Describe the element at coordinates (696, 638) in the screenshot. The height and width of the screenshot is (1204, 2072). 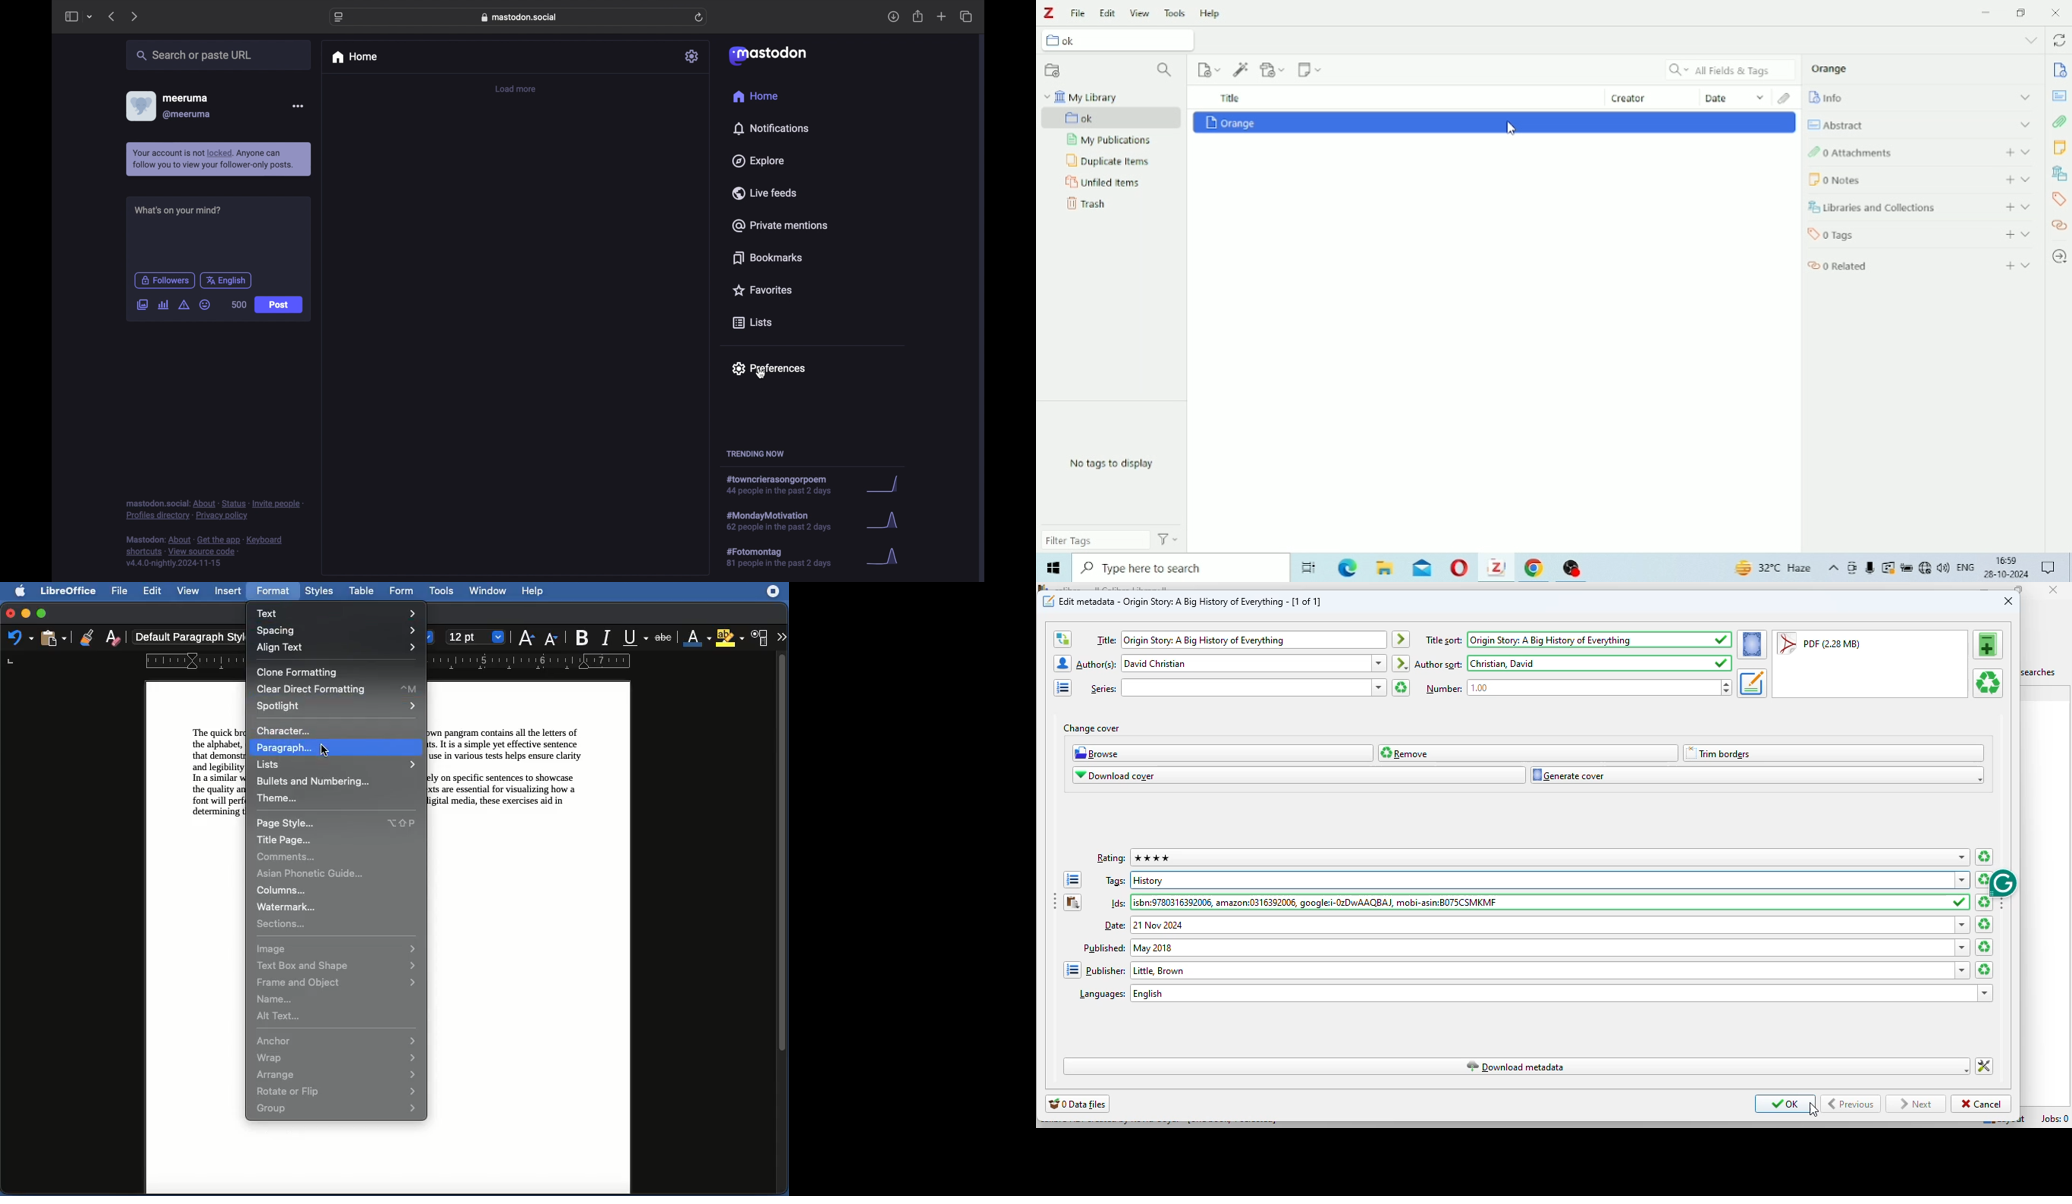
I see `Font color` at that location.